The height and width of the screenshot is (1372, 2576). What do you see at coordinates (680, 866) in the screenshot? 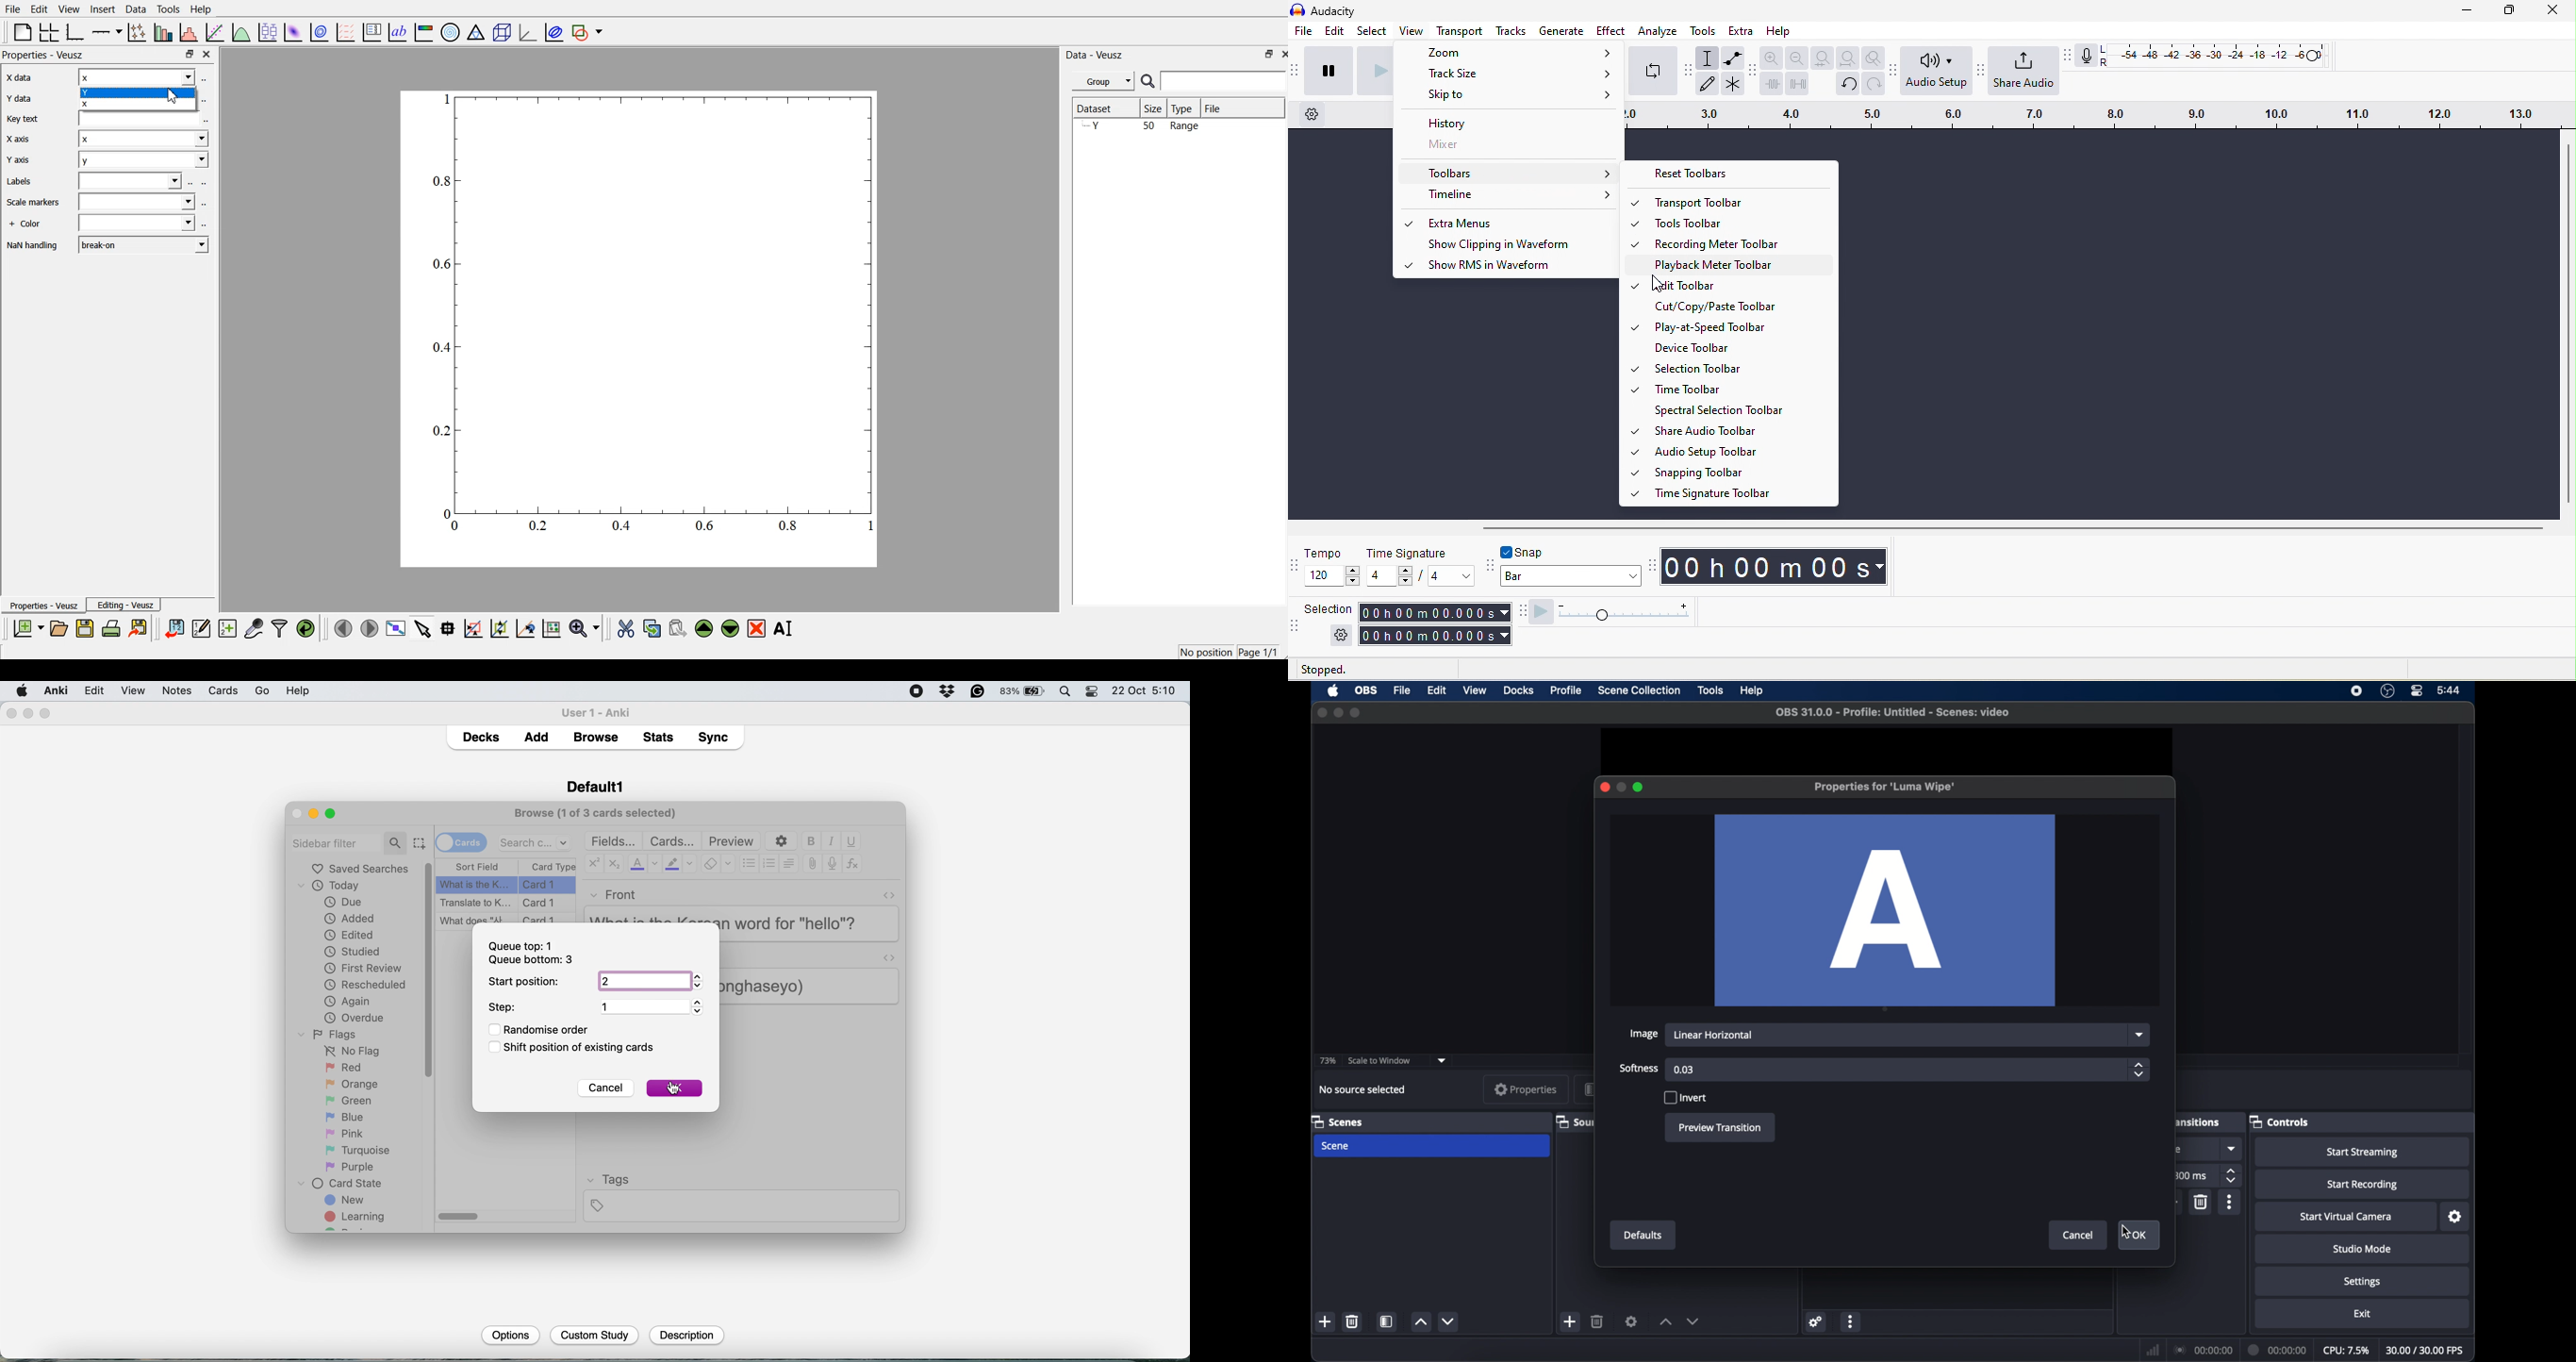
I see `highlight color` at bounding box center [680, 866].